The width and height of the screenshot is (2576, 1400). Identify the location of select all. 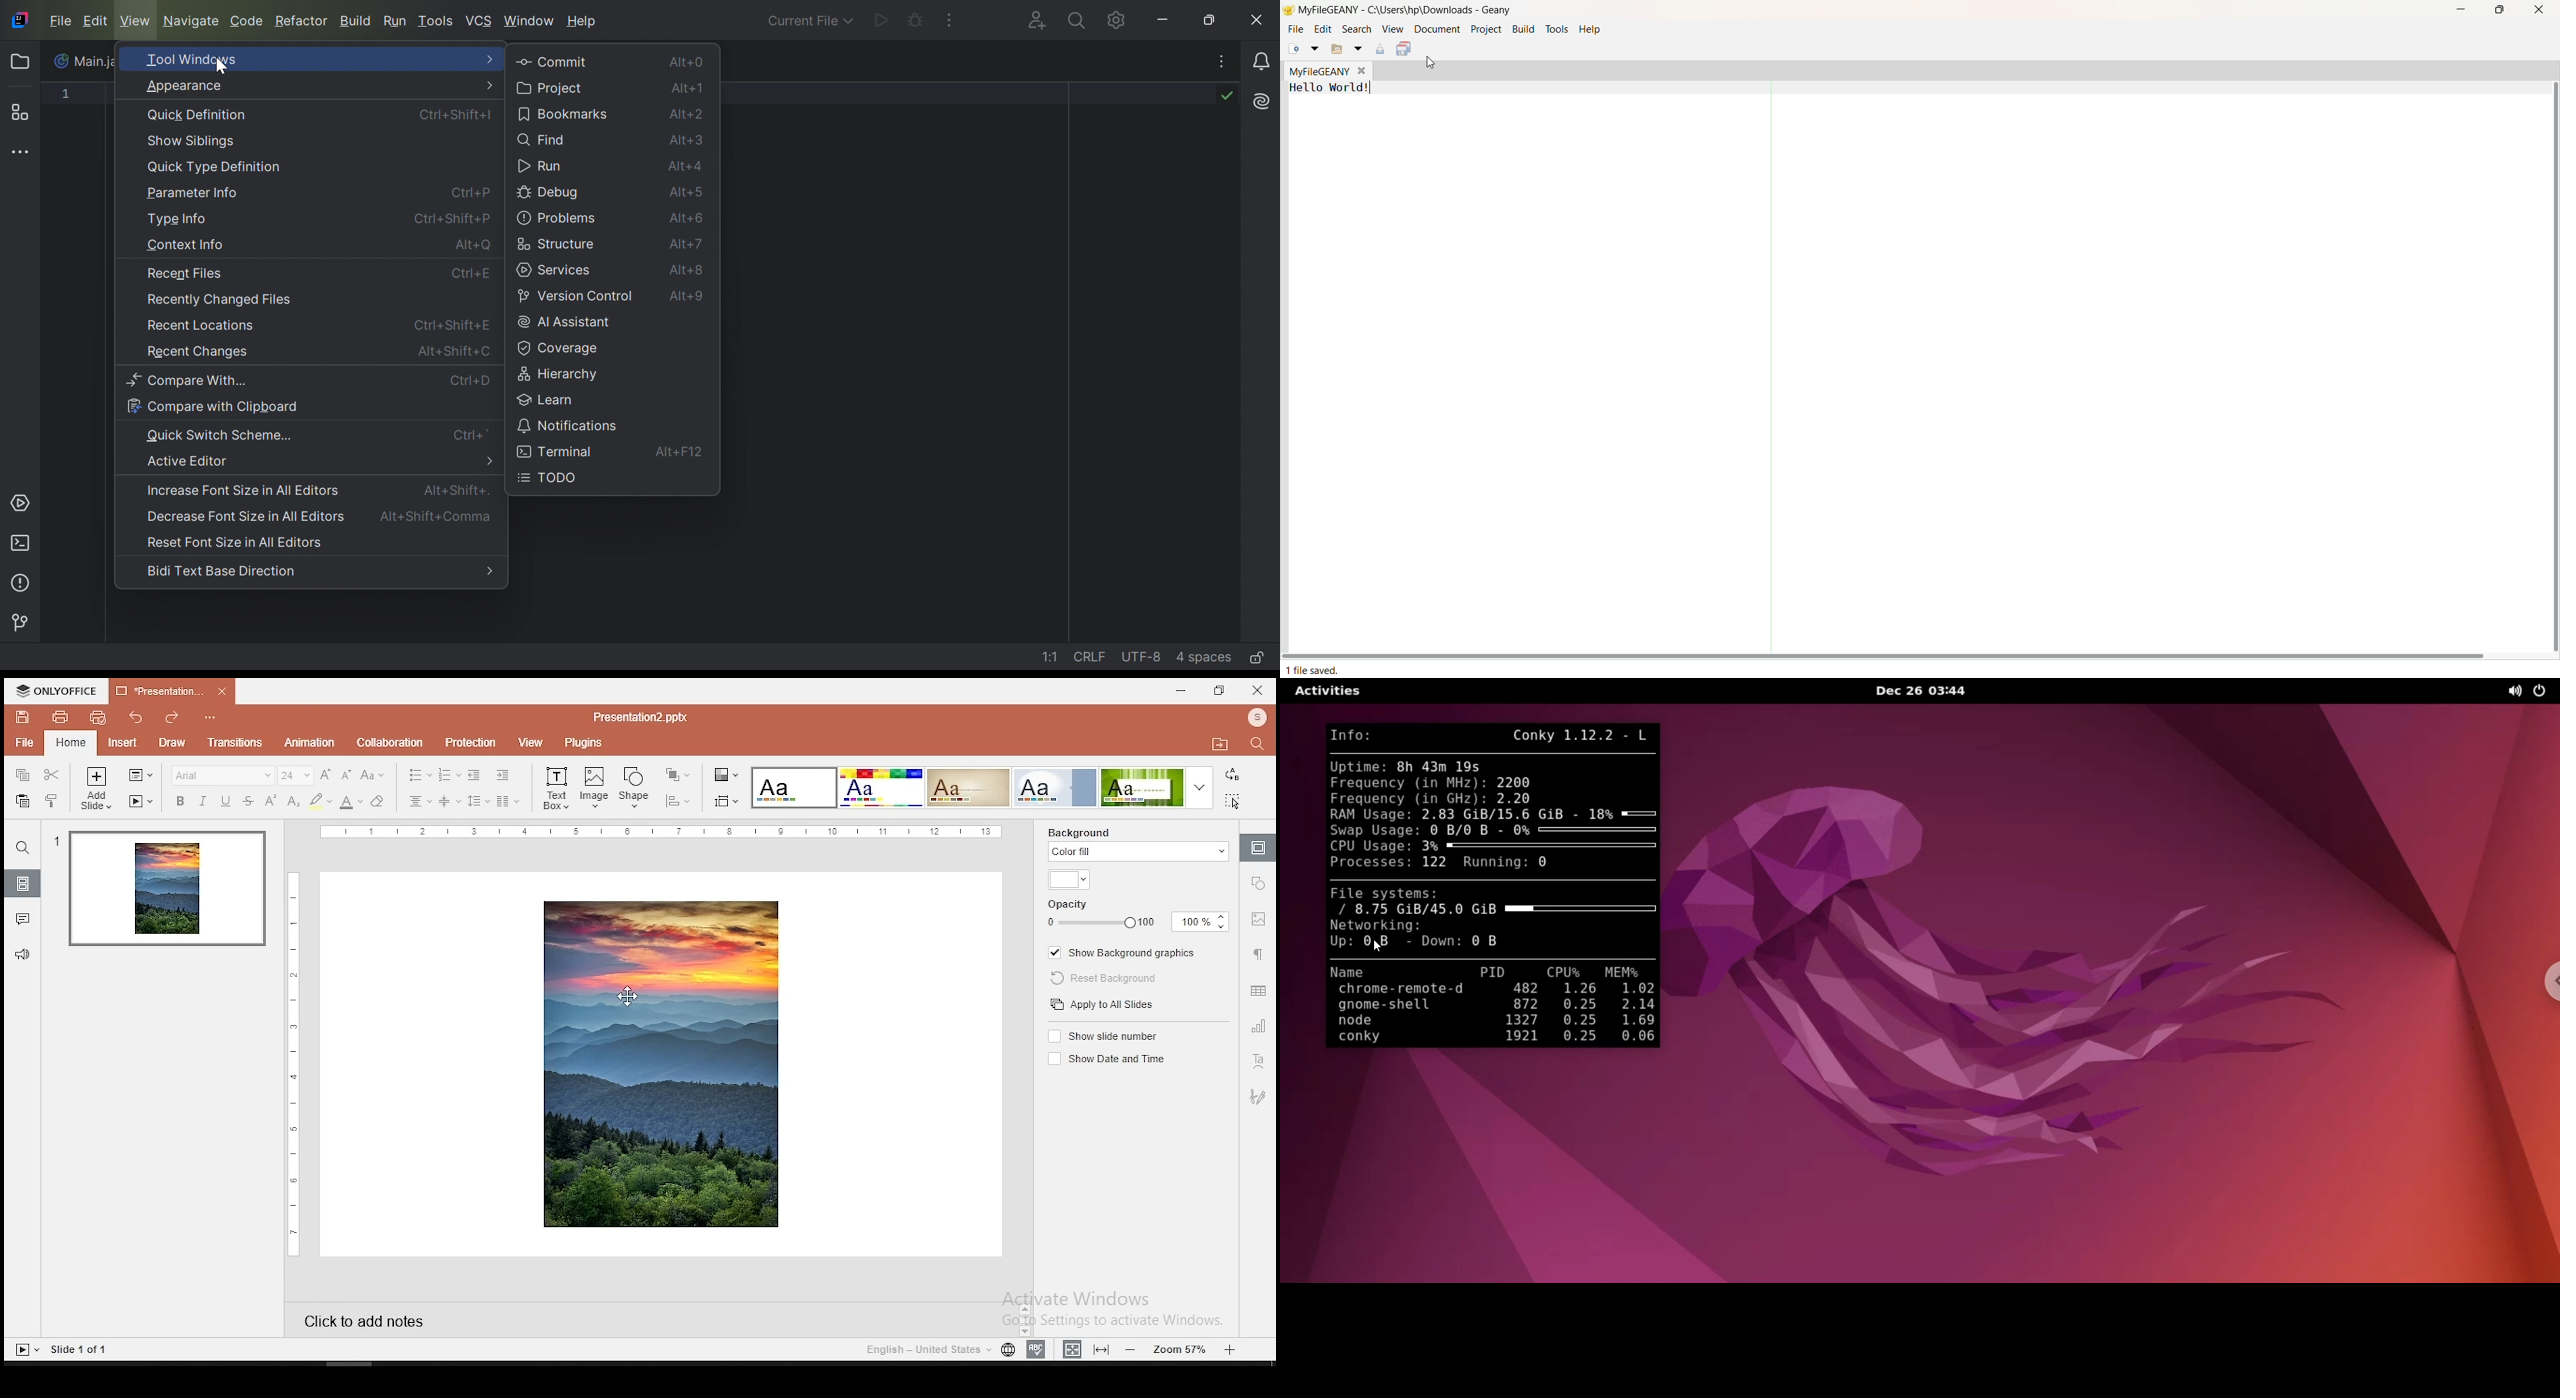
(1232, 801).